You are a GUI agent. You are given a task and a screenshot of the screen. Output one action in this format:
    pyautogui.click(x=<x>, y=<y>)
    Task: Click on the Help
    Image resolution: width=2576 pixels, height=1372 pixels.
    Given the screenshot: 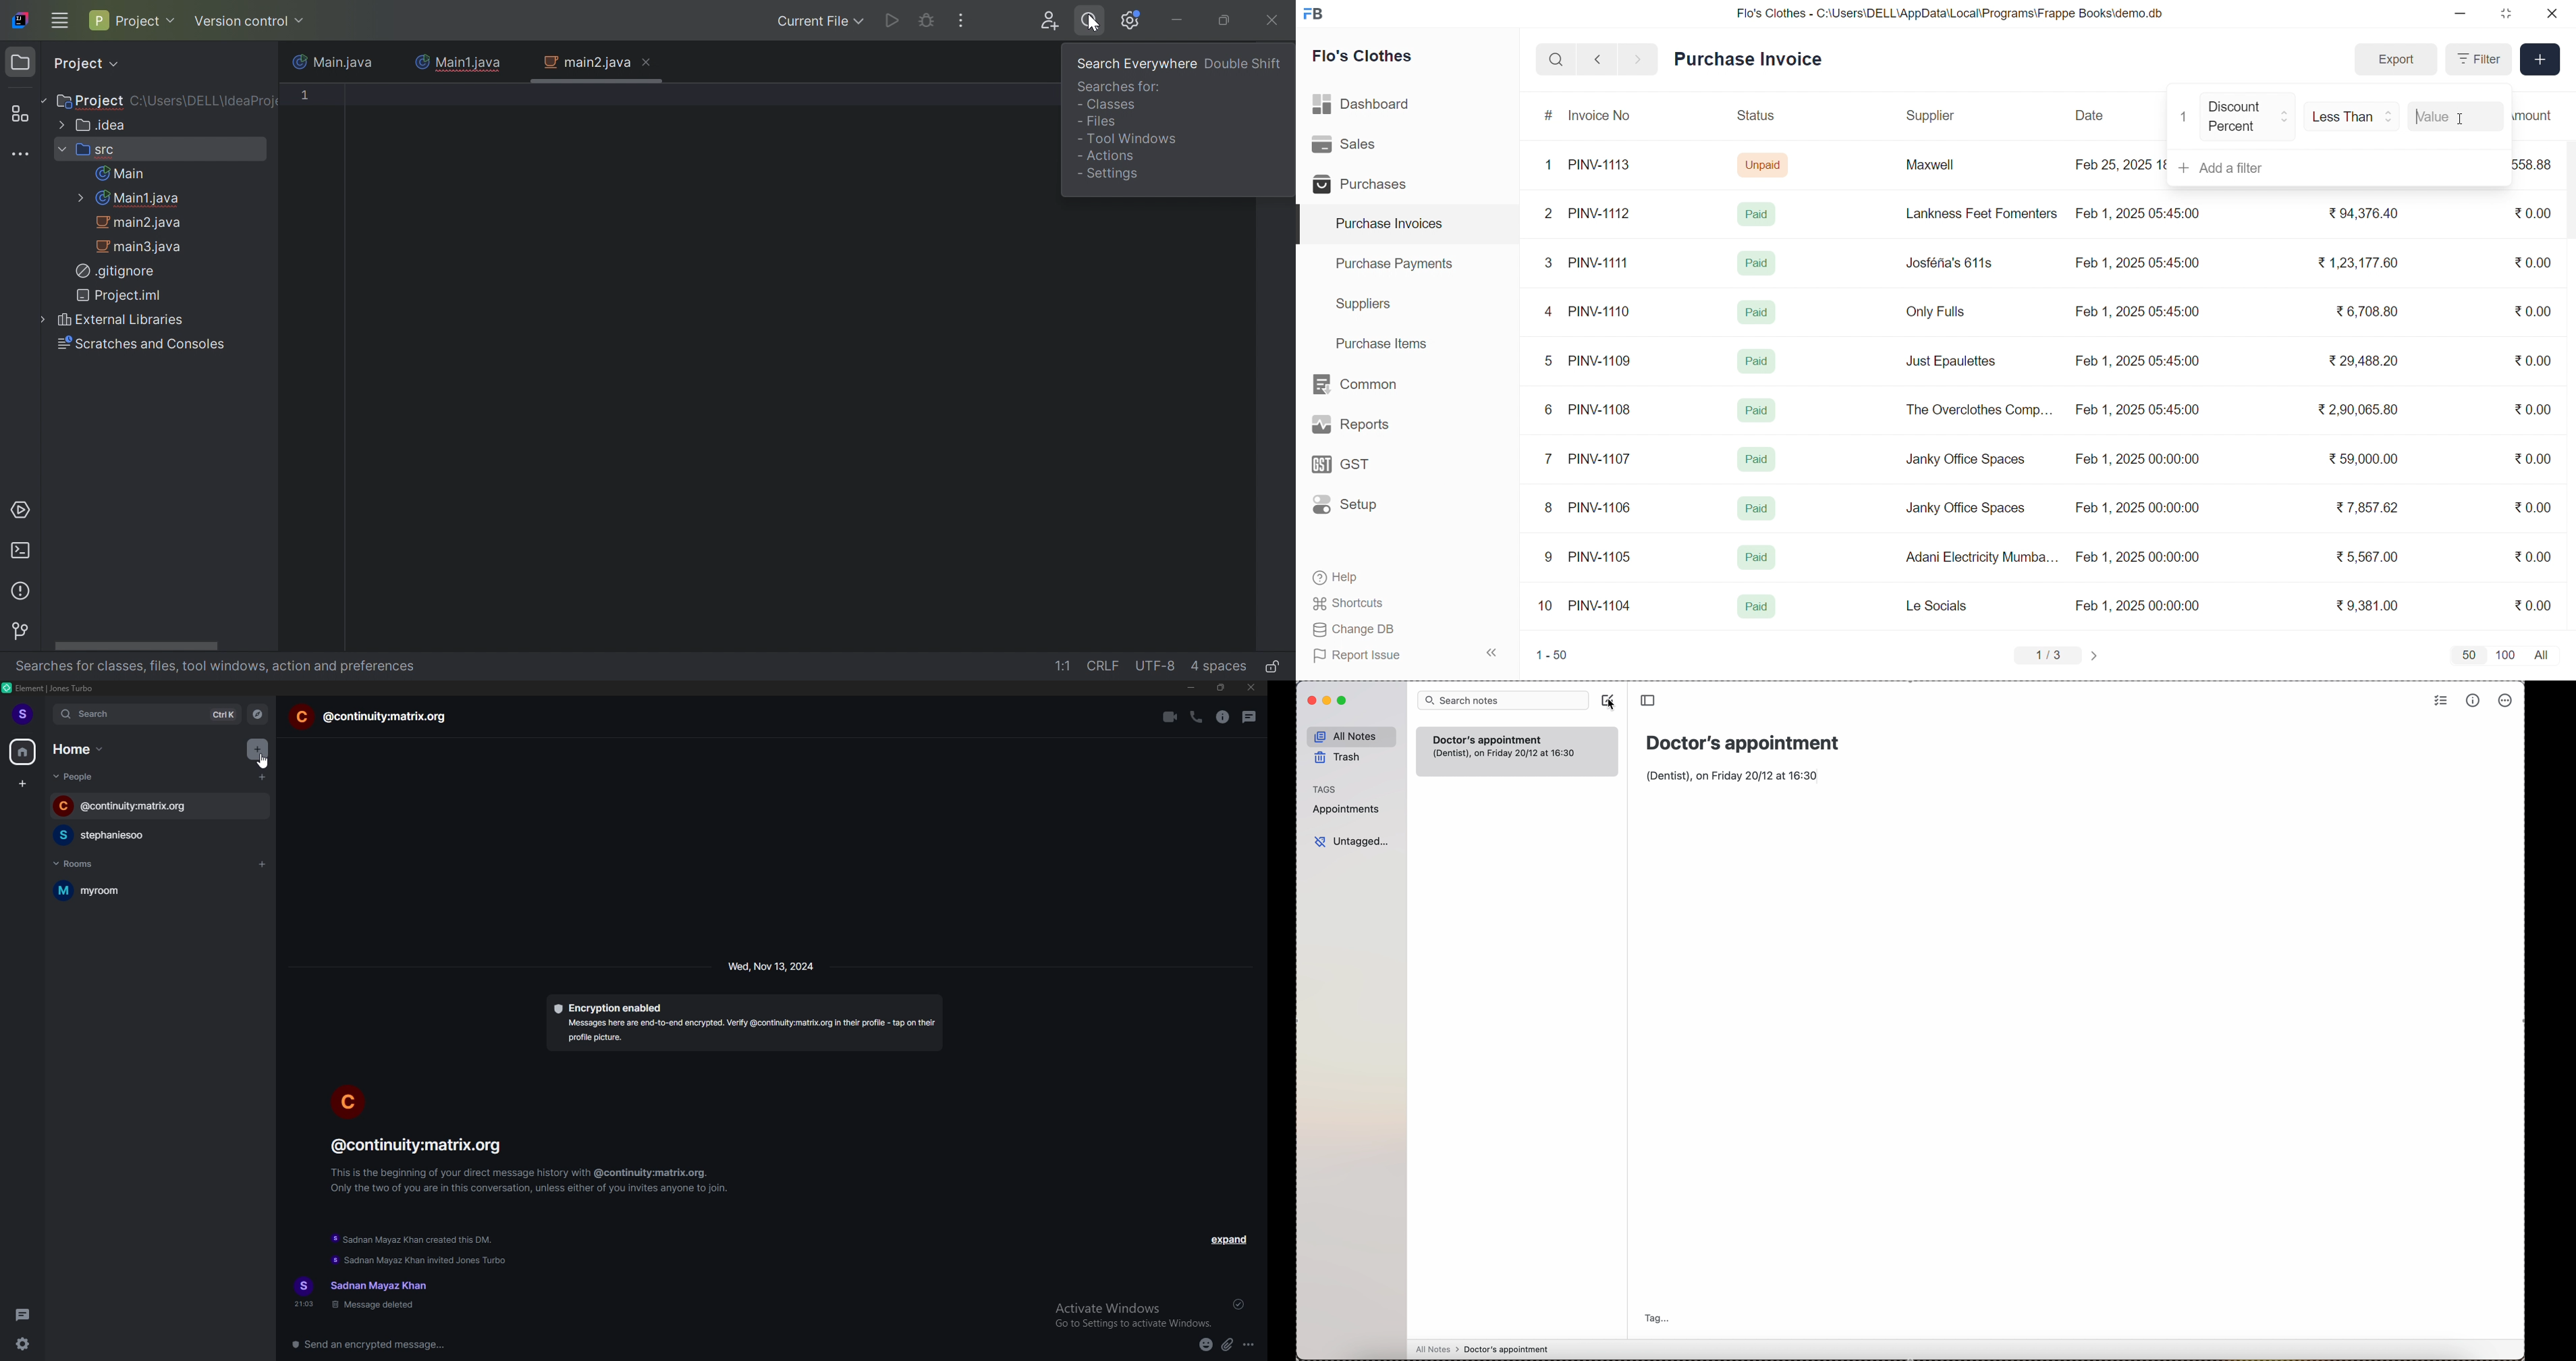 What is the action you would take?
    pyautogui.click(x=1378, y=578)
    